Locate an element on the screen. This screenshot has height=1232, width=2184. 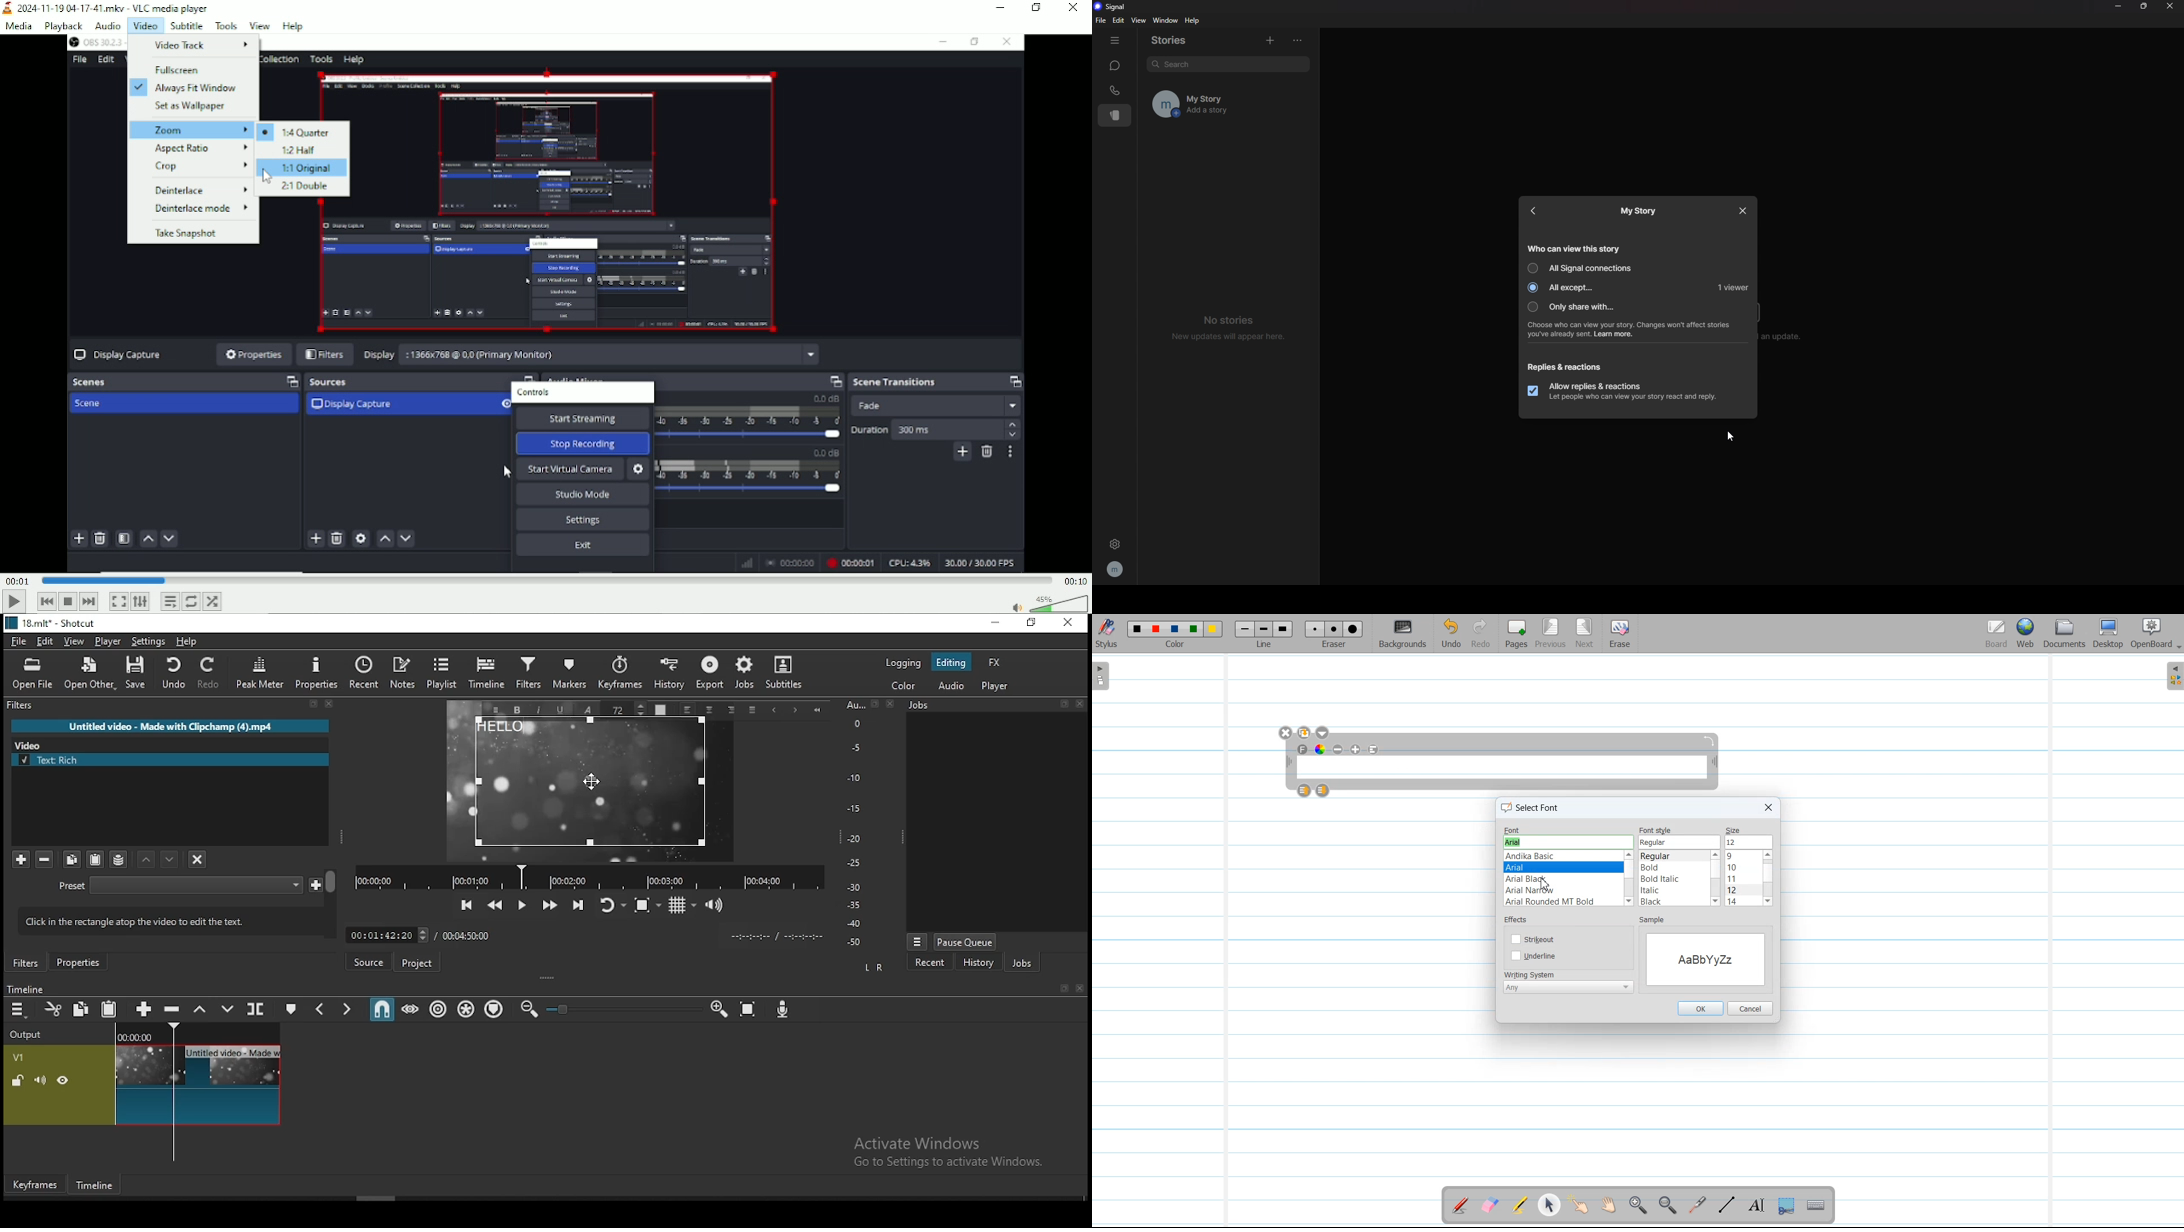
window is located at coordinates (1167, 21).